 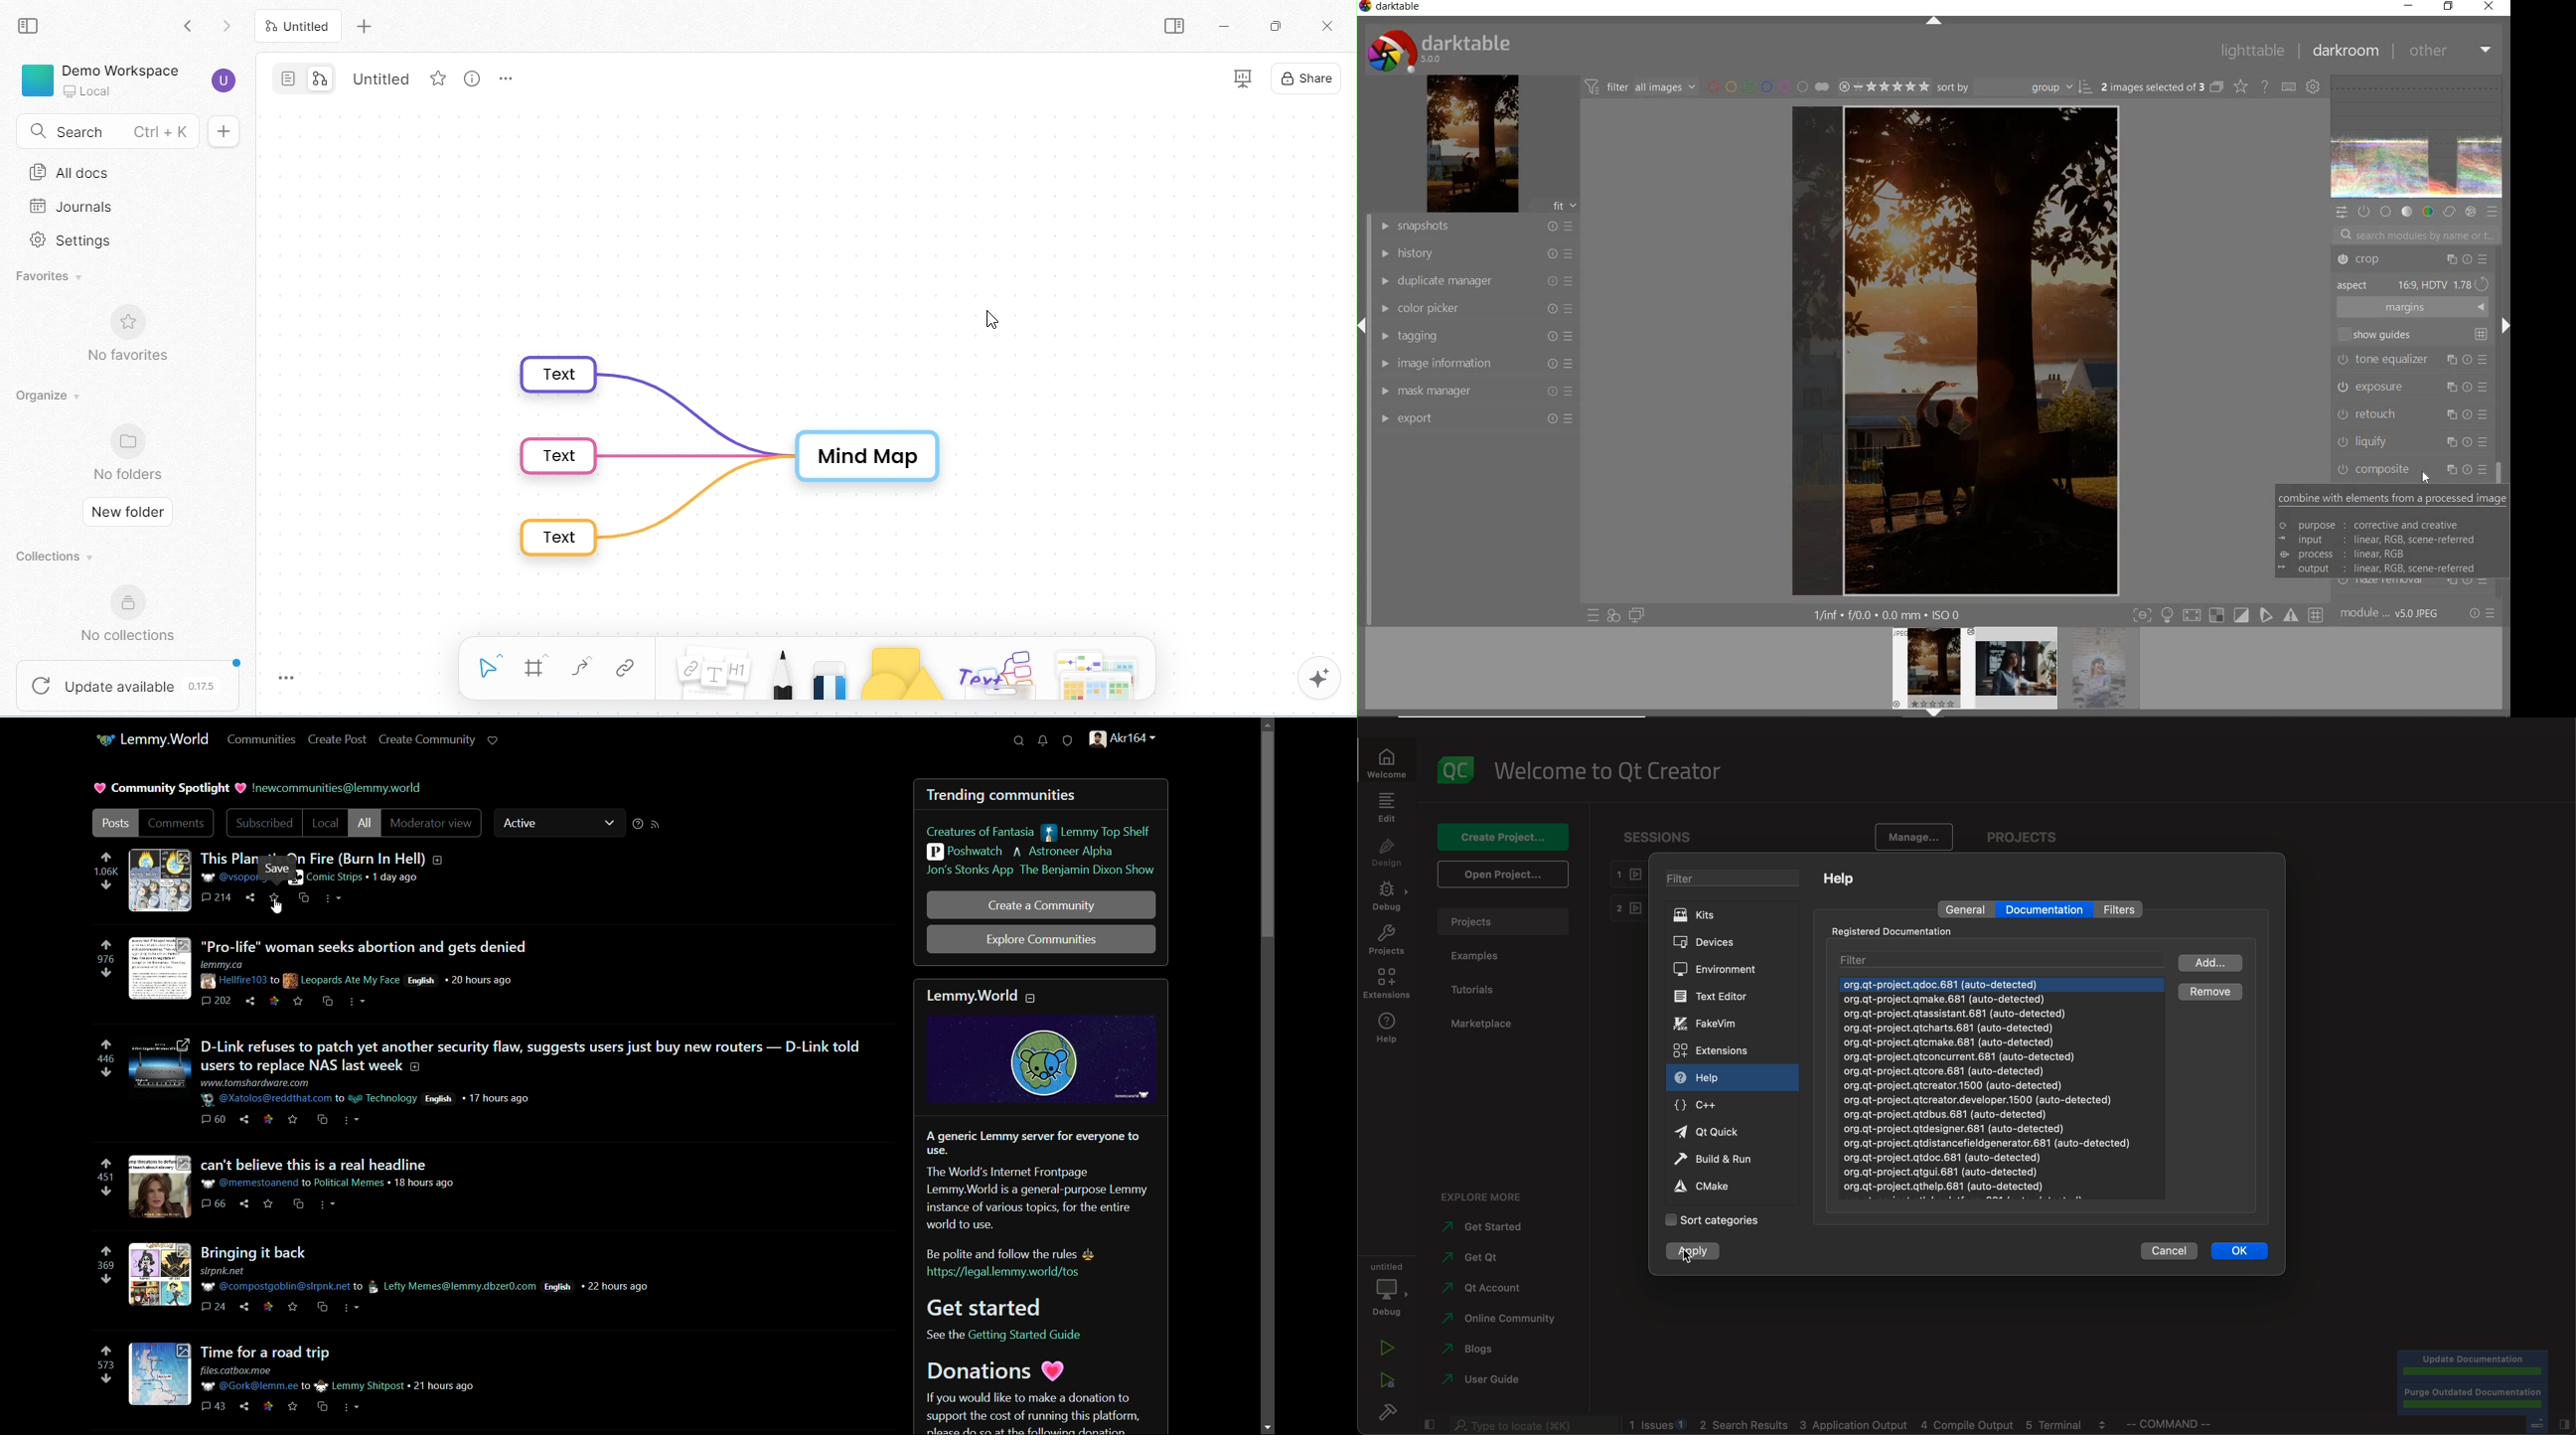 What do you see at coordinates (1693, 1253) in the screenshot?
I see `clicked` at bounding box center [1693, 1253].